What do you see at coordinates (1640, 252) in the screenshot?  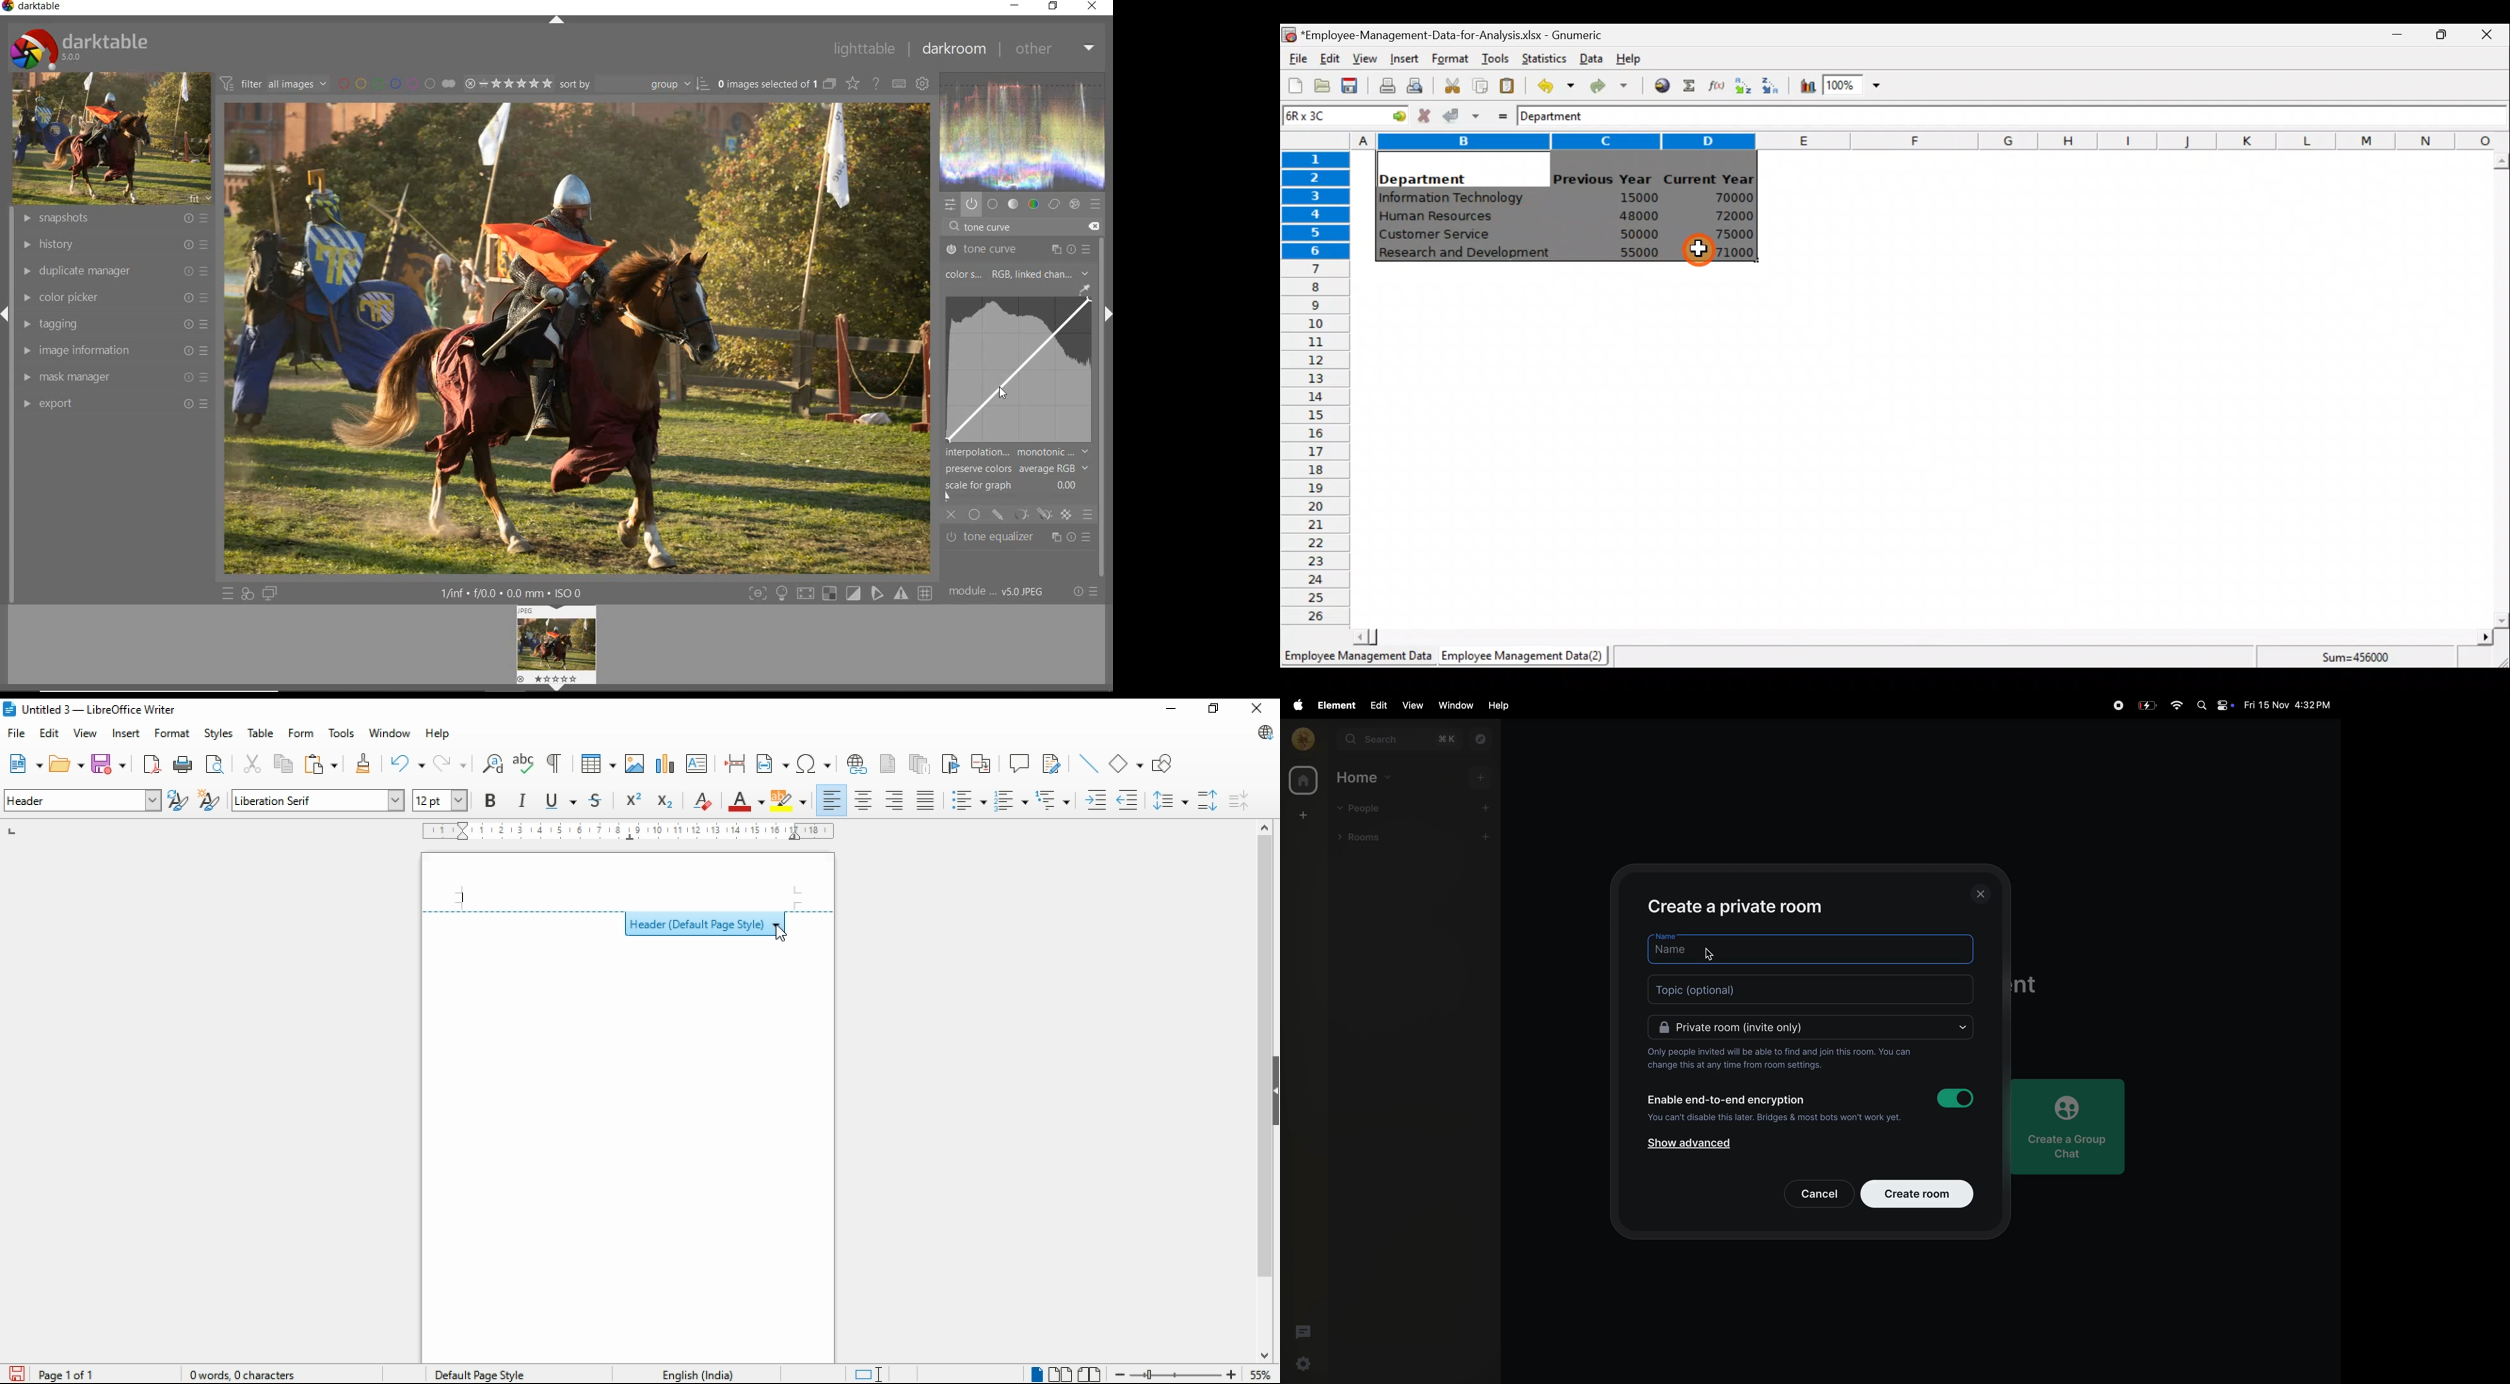 I see `55000` at bounding box center [1640, 252].